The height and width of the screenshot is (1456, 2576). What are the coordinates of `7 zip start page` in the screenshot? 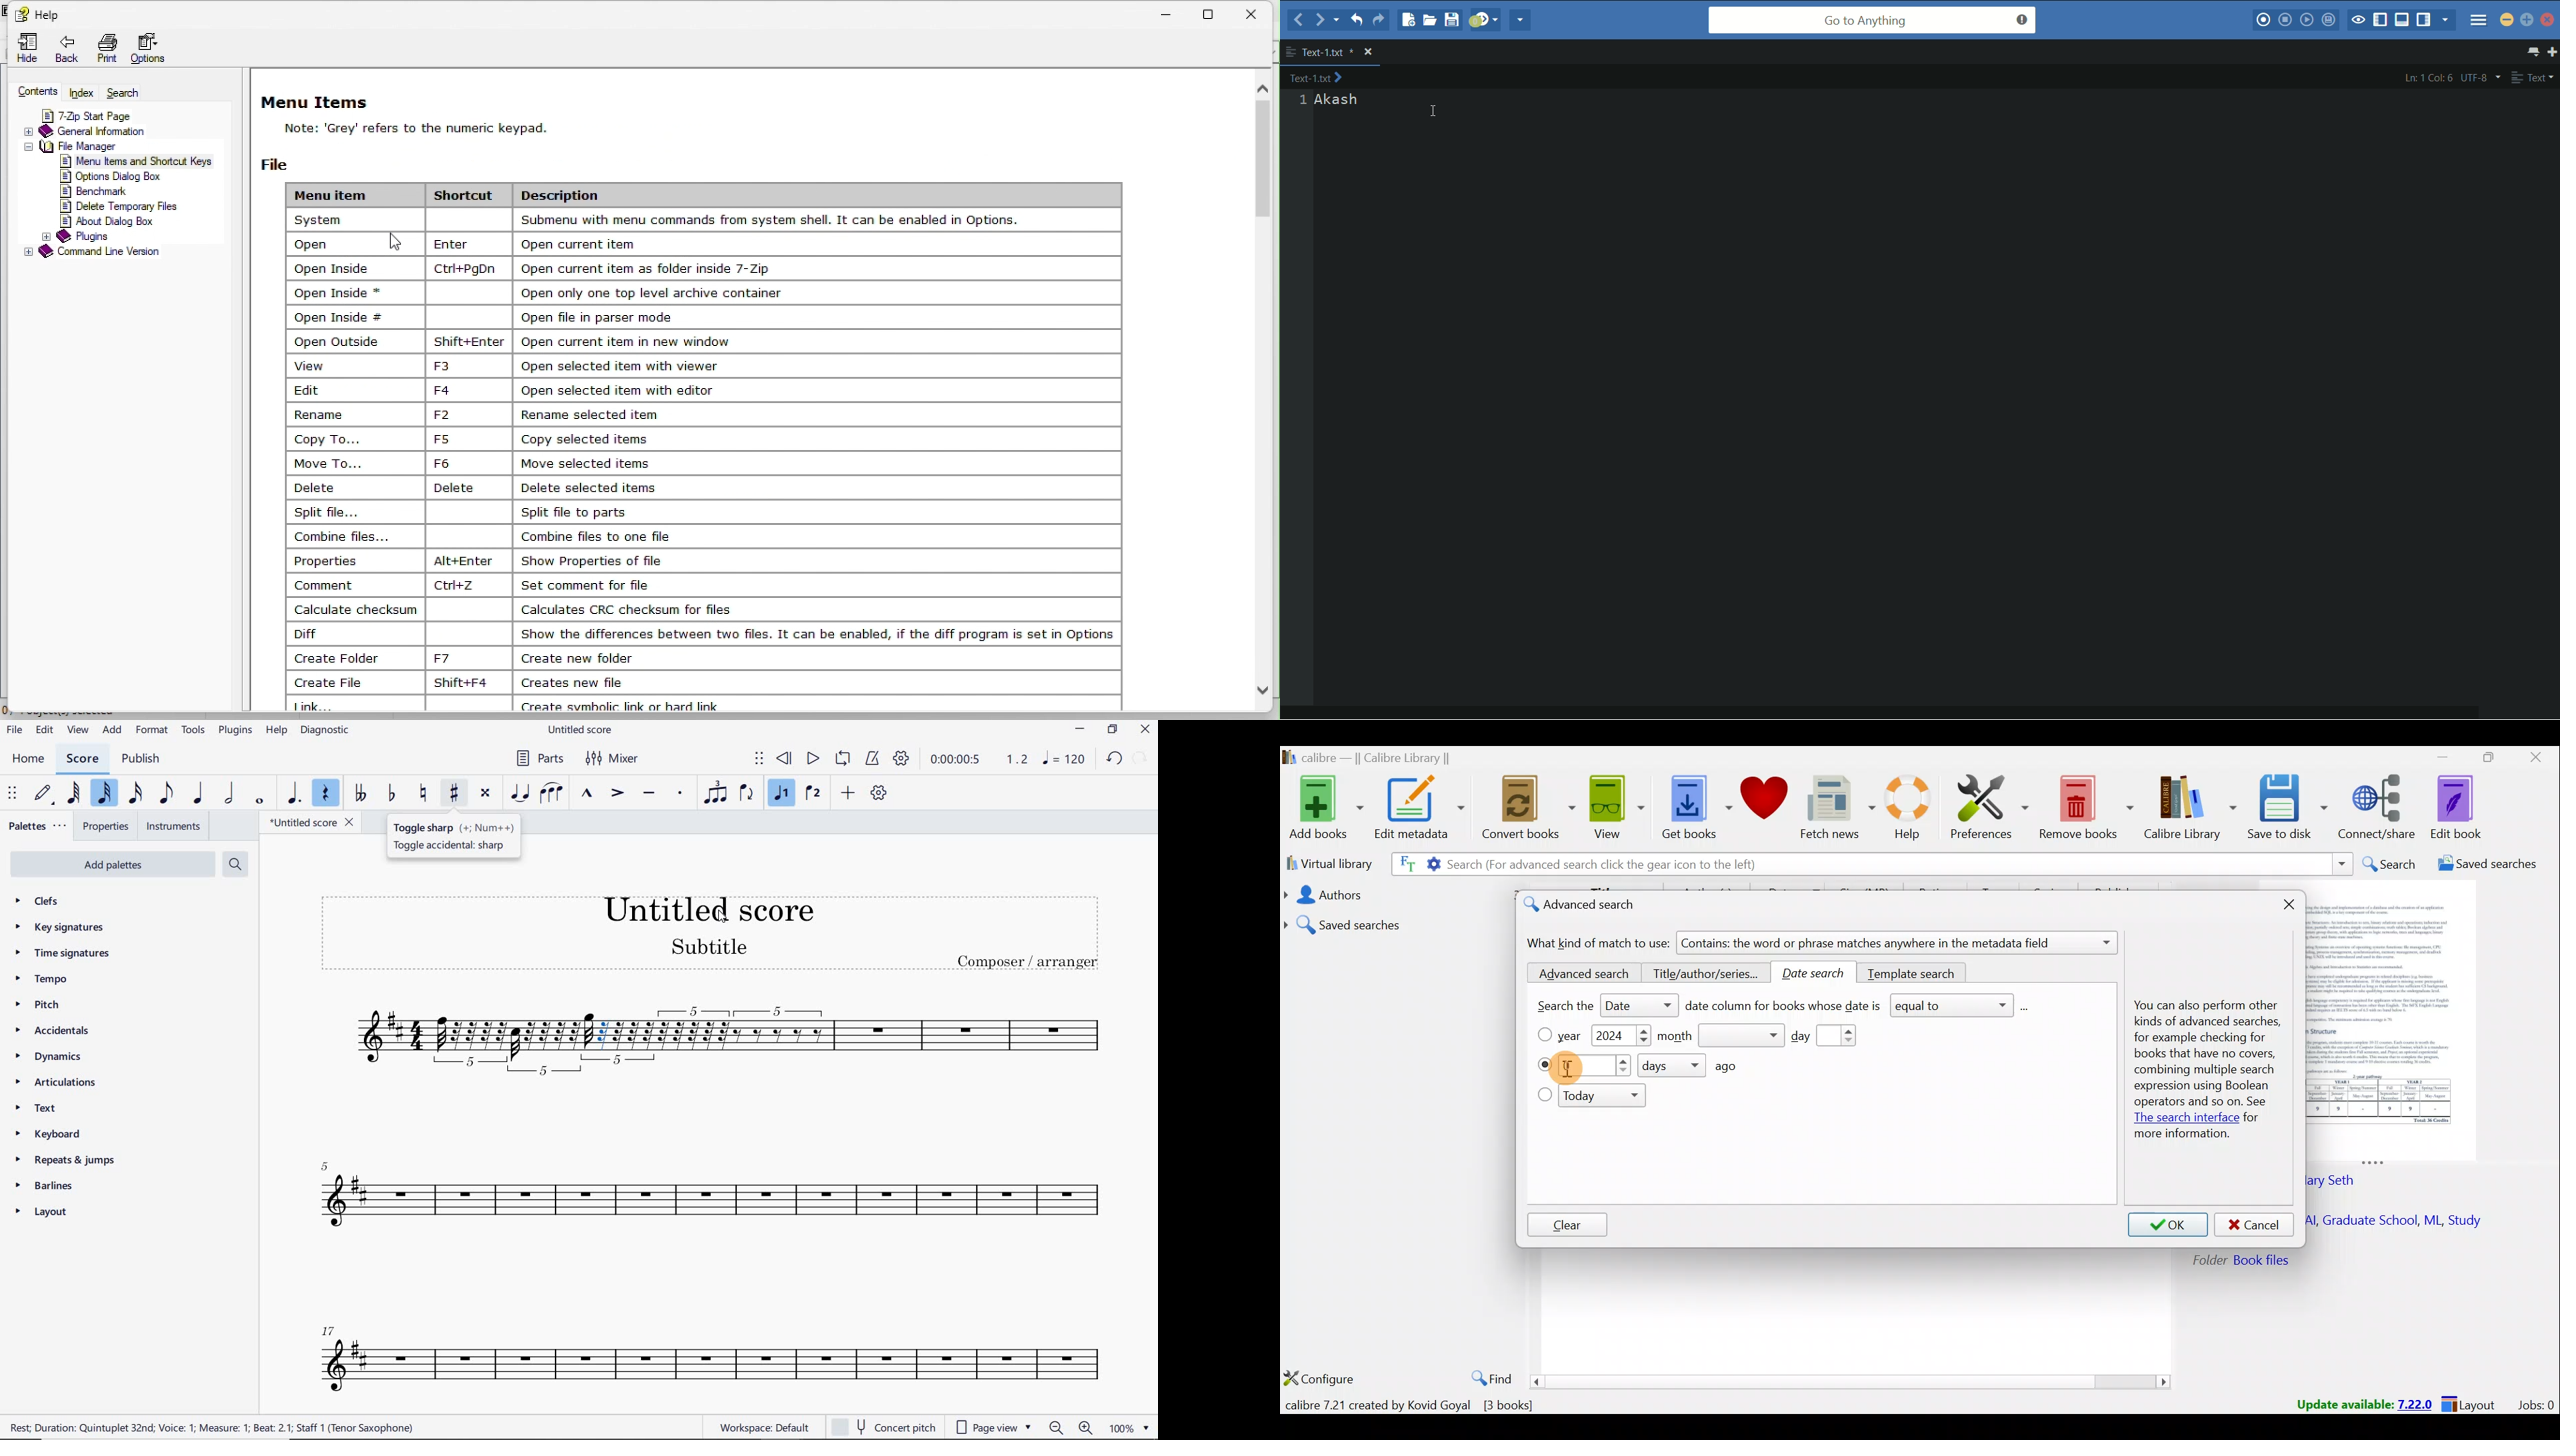 It's located at (107, 115).